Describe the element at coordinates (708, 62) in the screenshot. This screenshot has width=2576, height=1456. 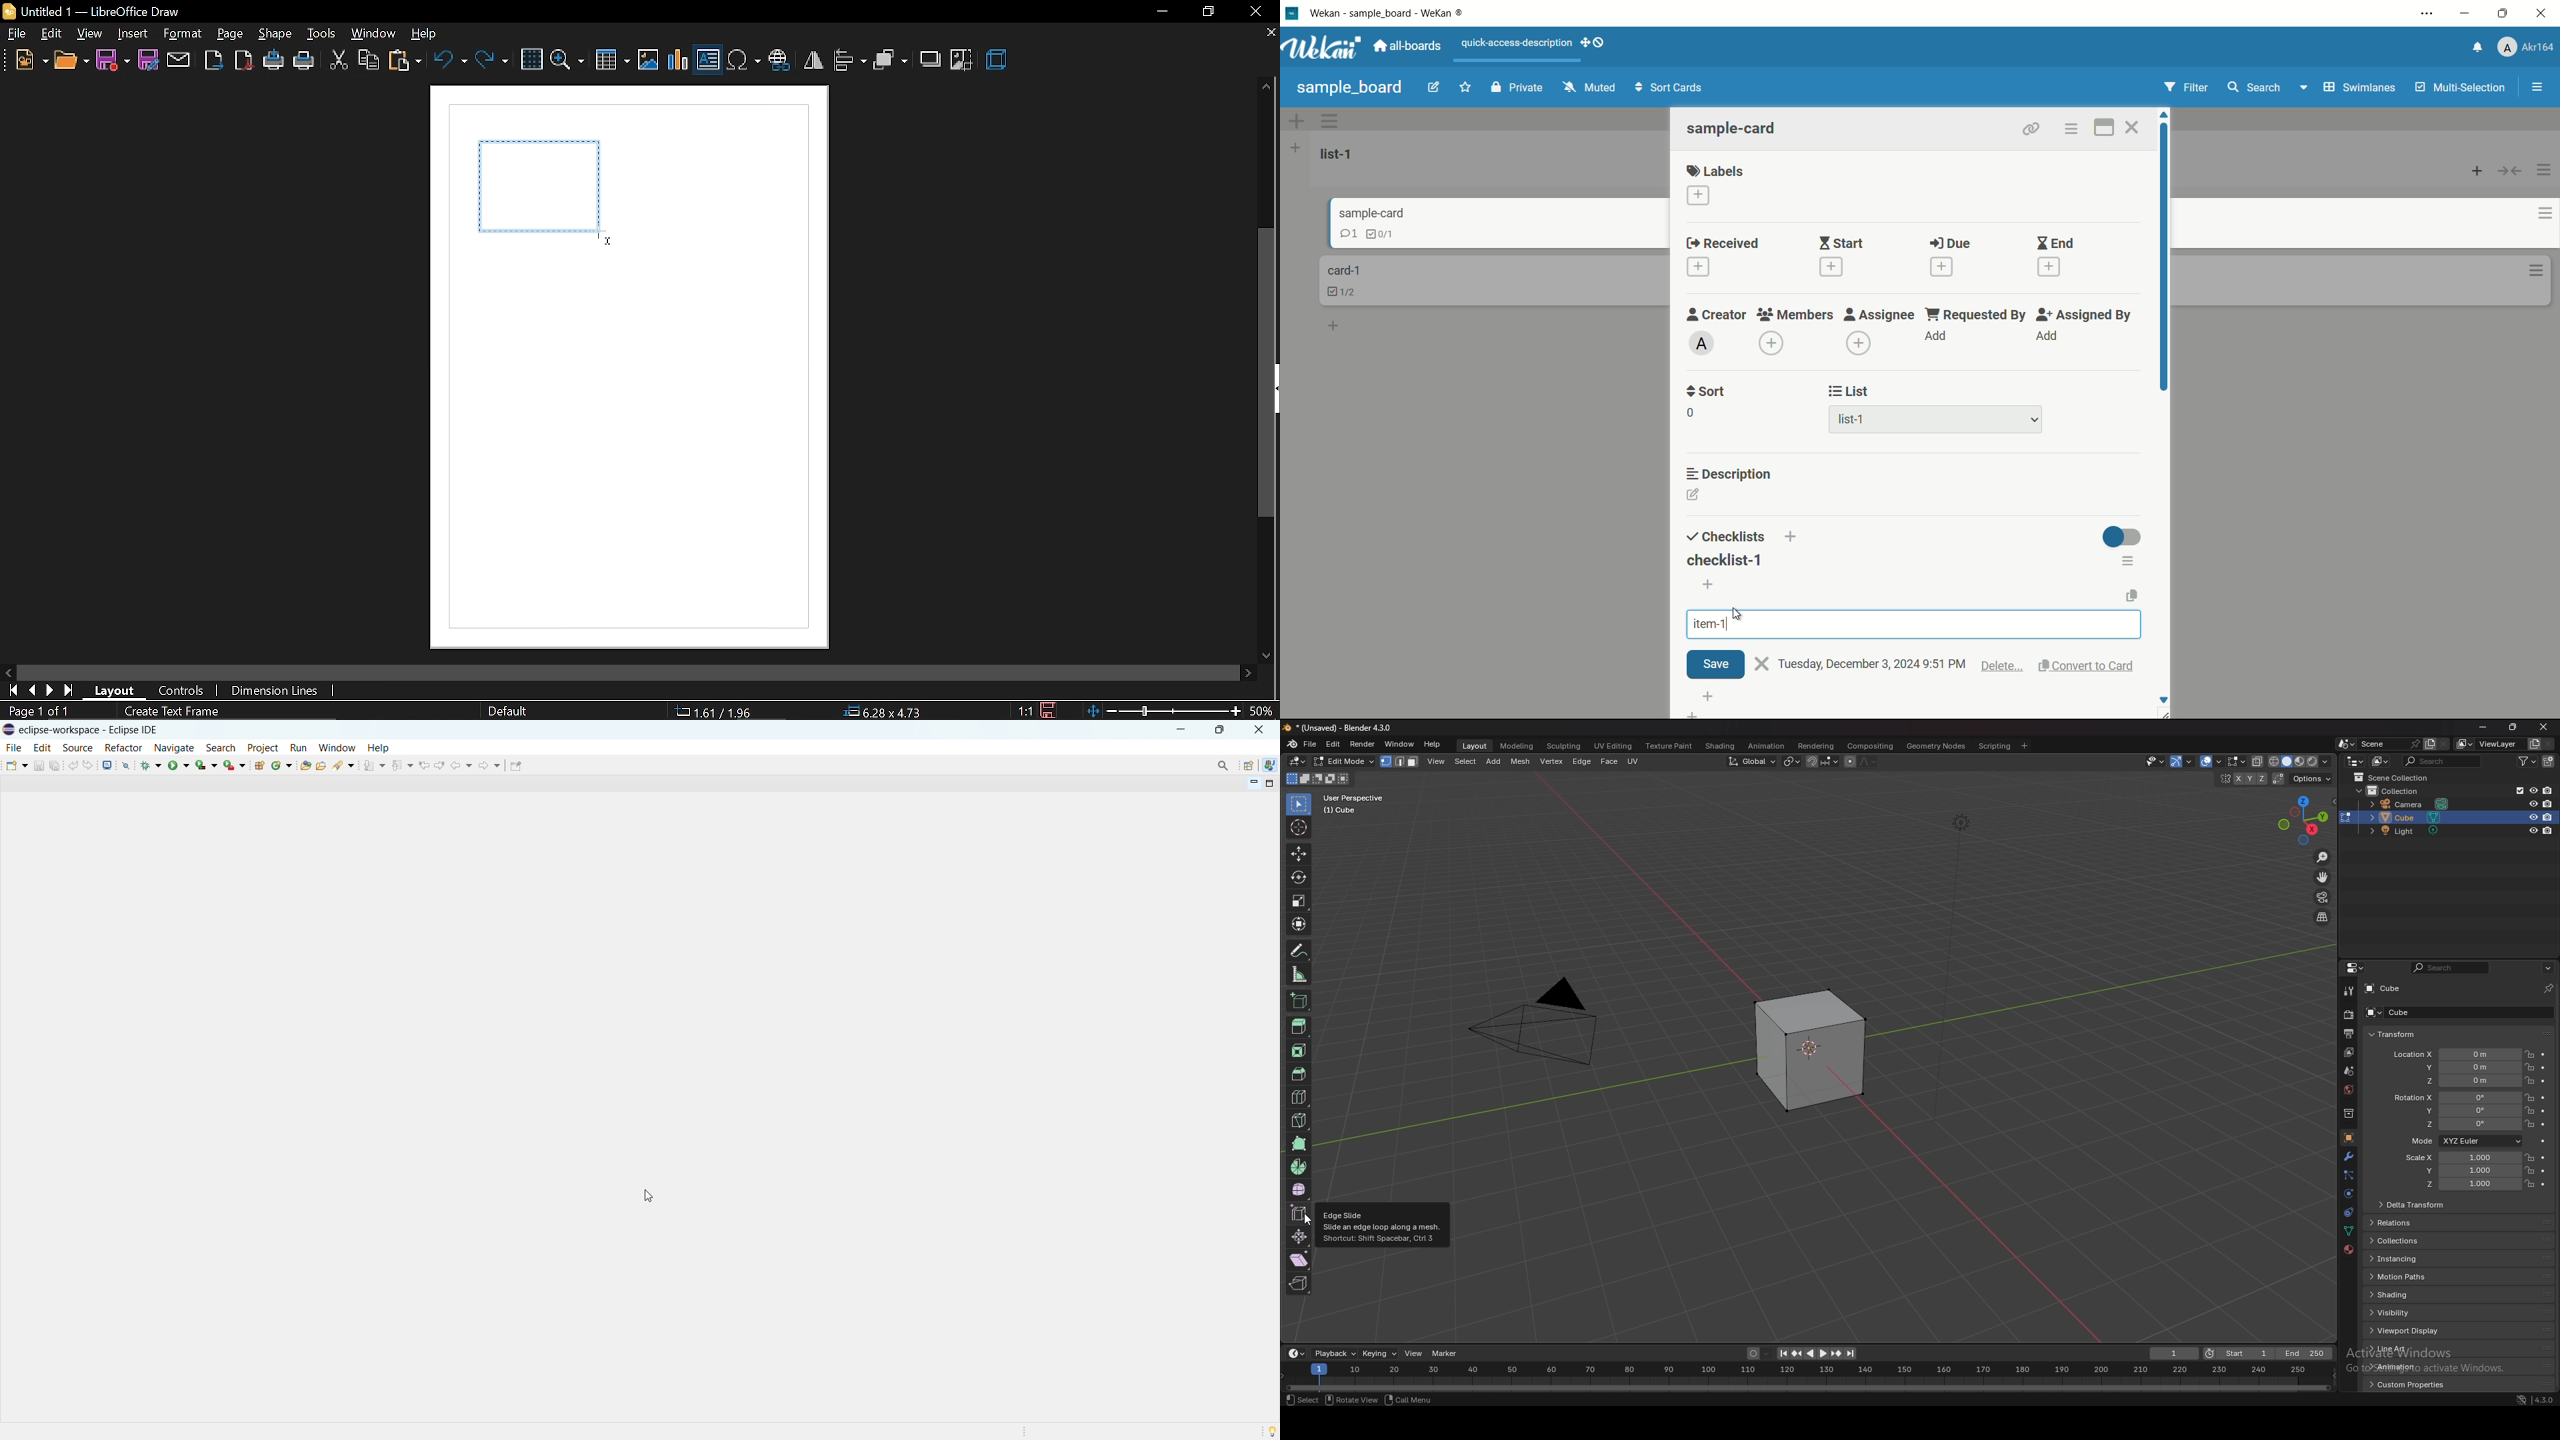
I see `insert text` at that location.